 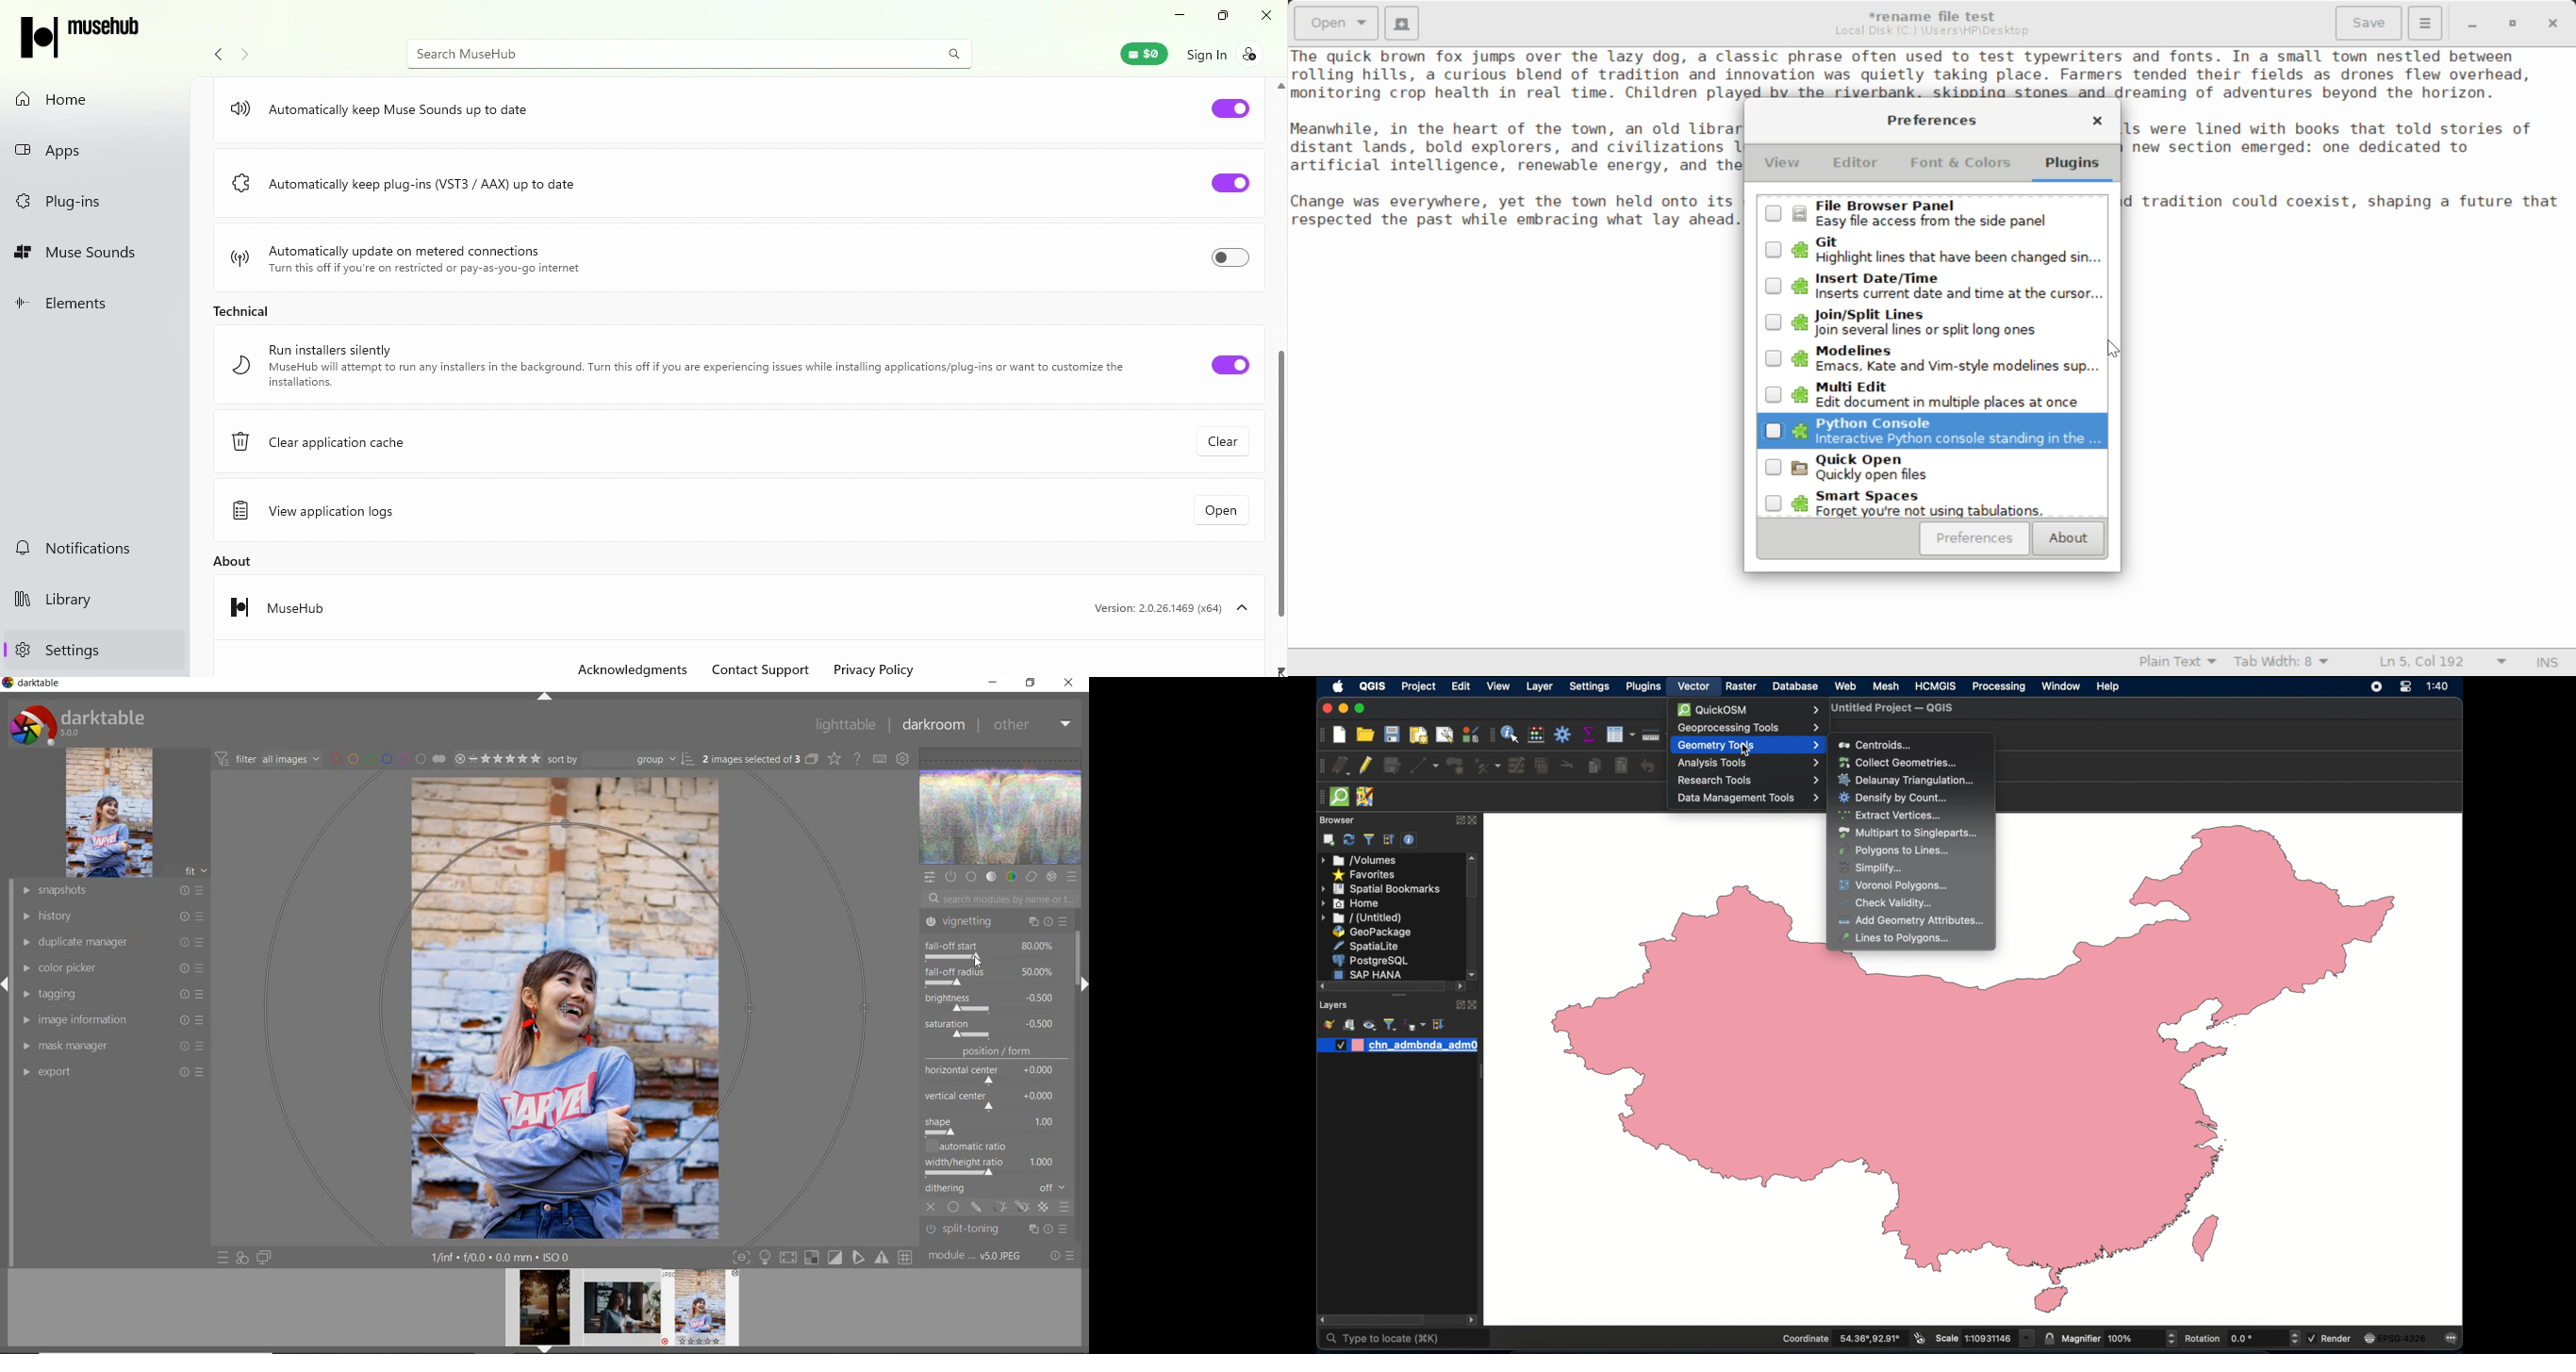 I want to click on scroll up arrow, so click(x=1472, y=857).